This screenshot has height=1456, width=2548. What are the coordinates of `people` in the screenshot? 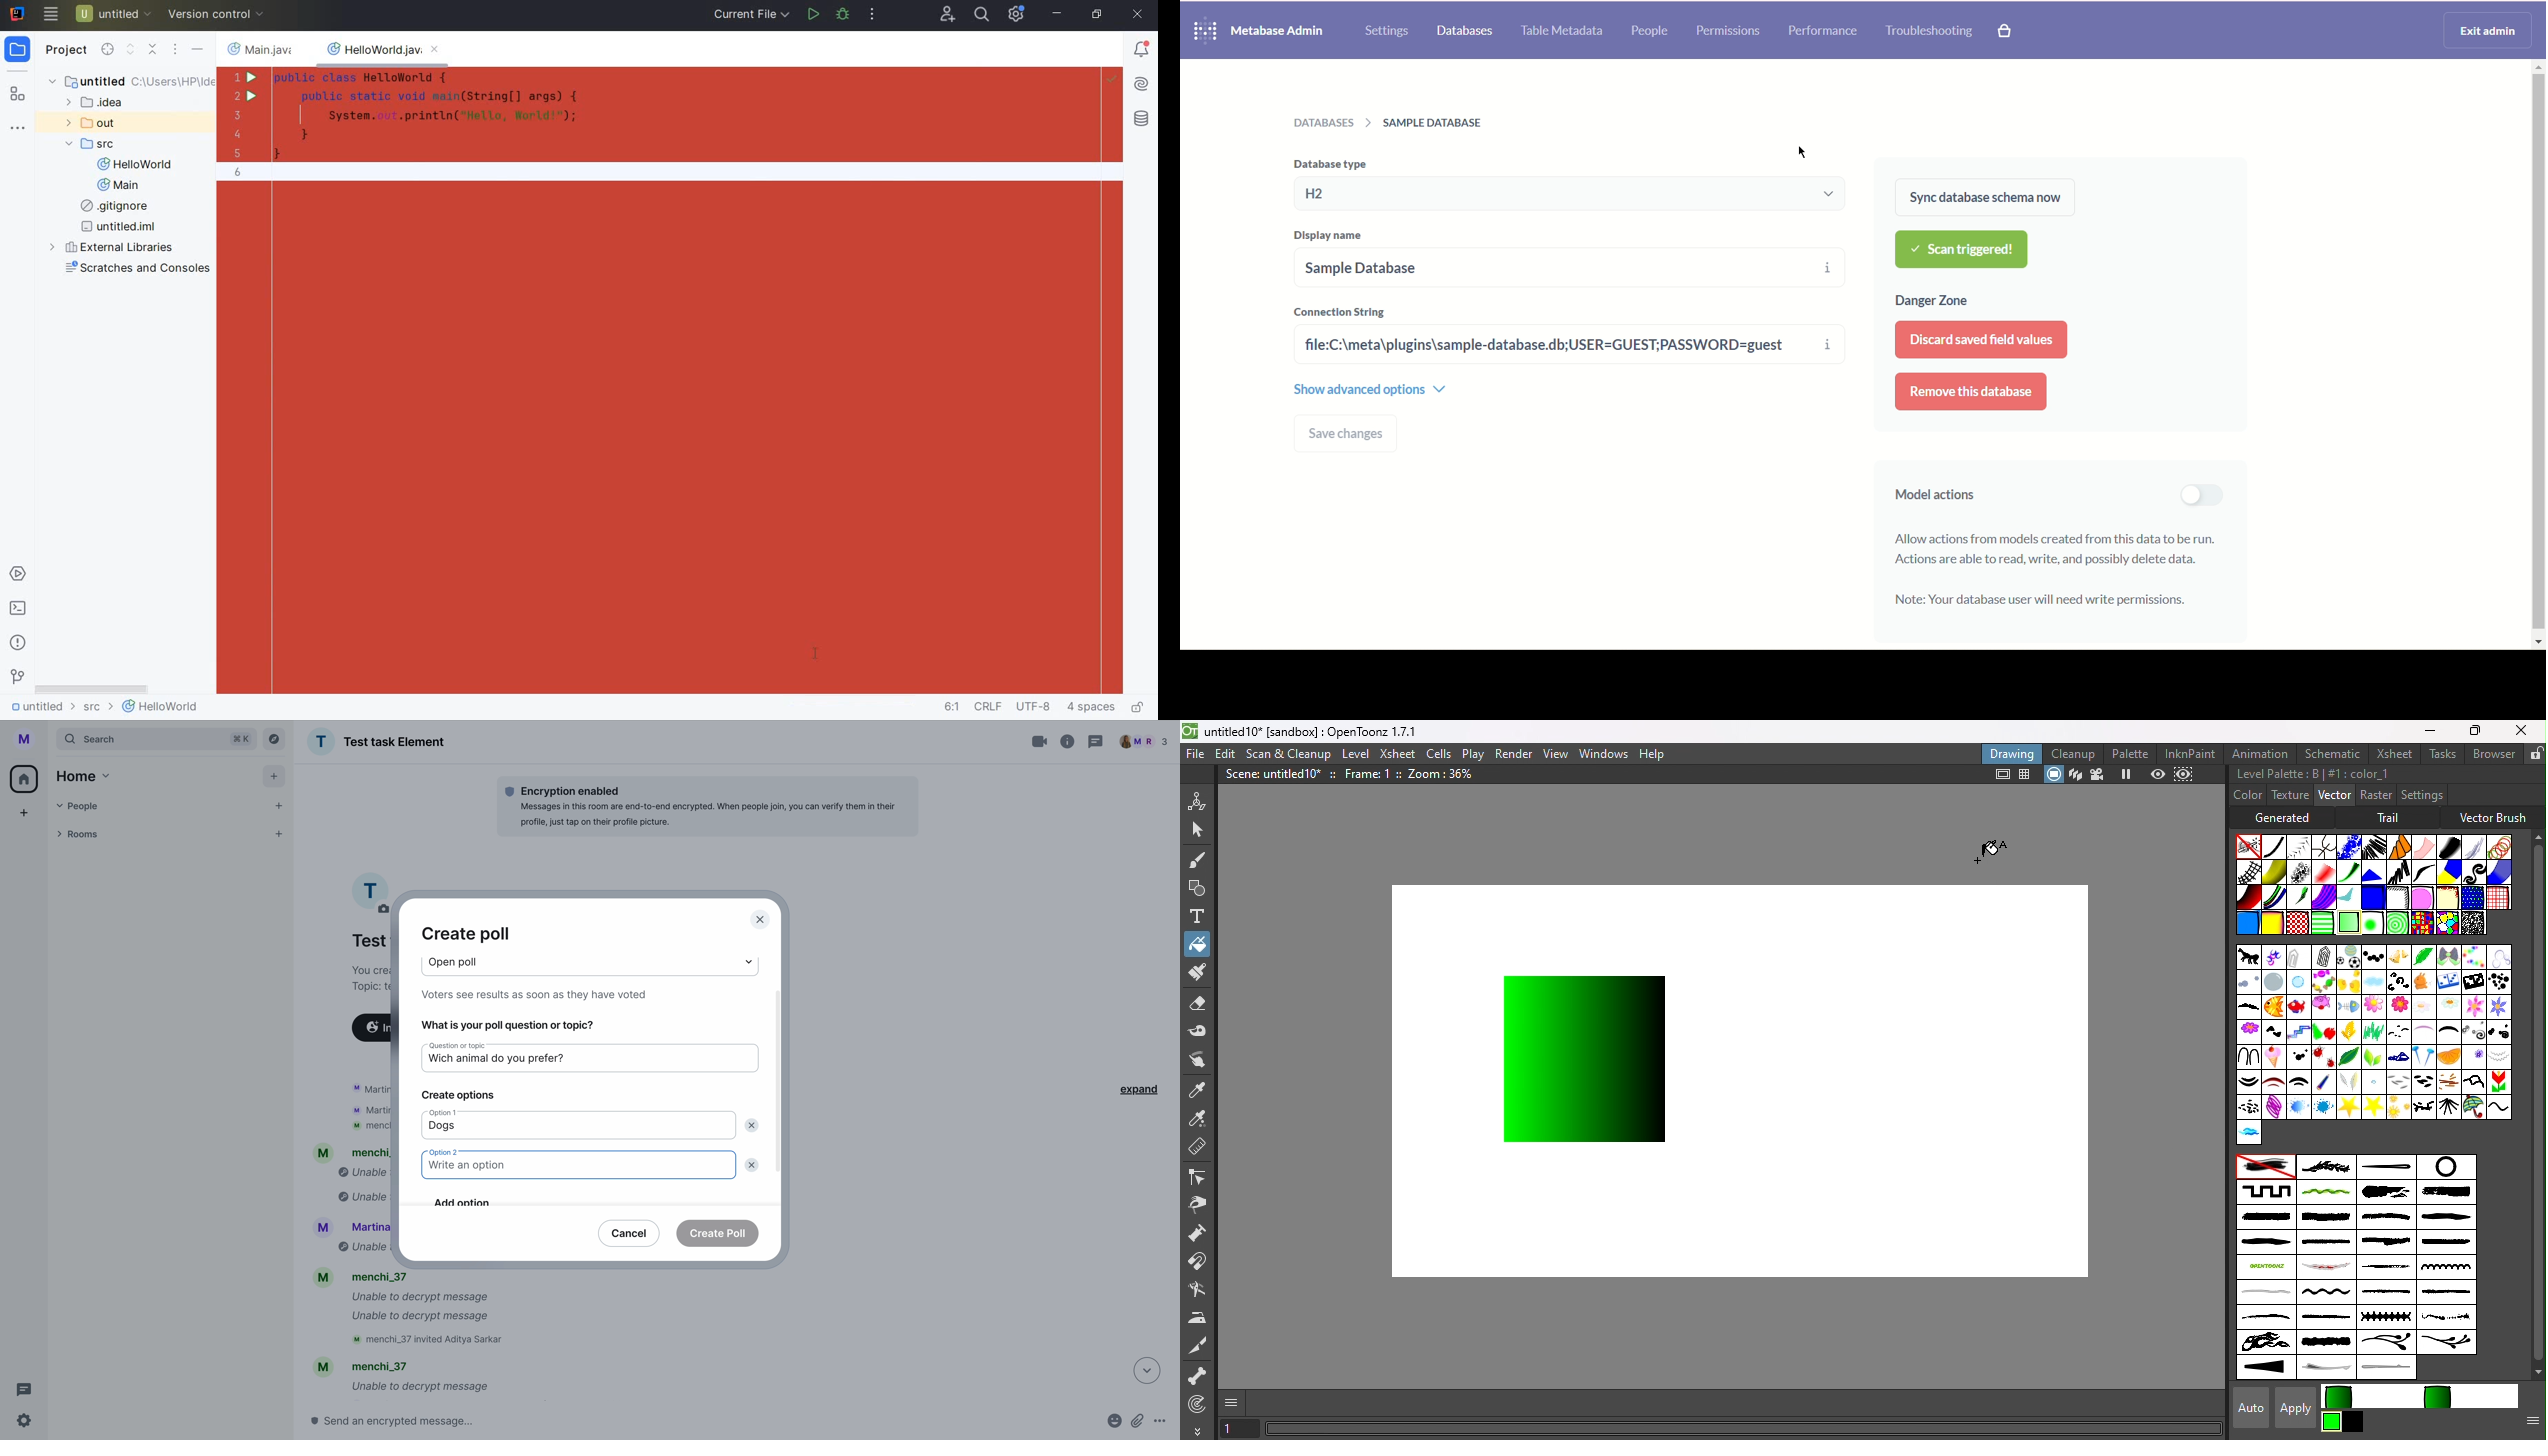 It's located at (1144, 742).